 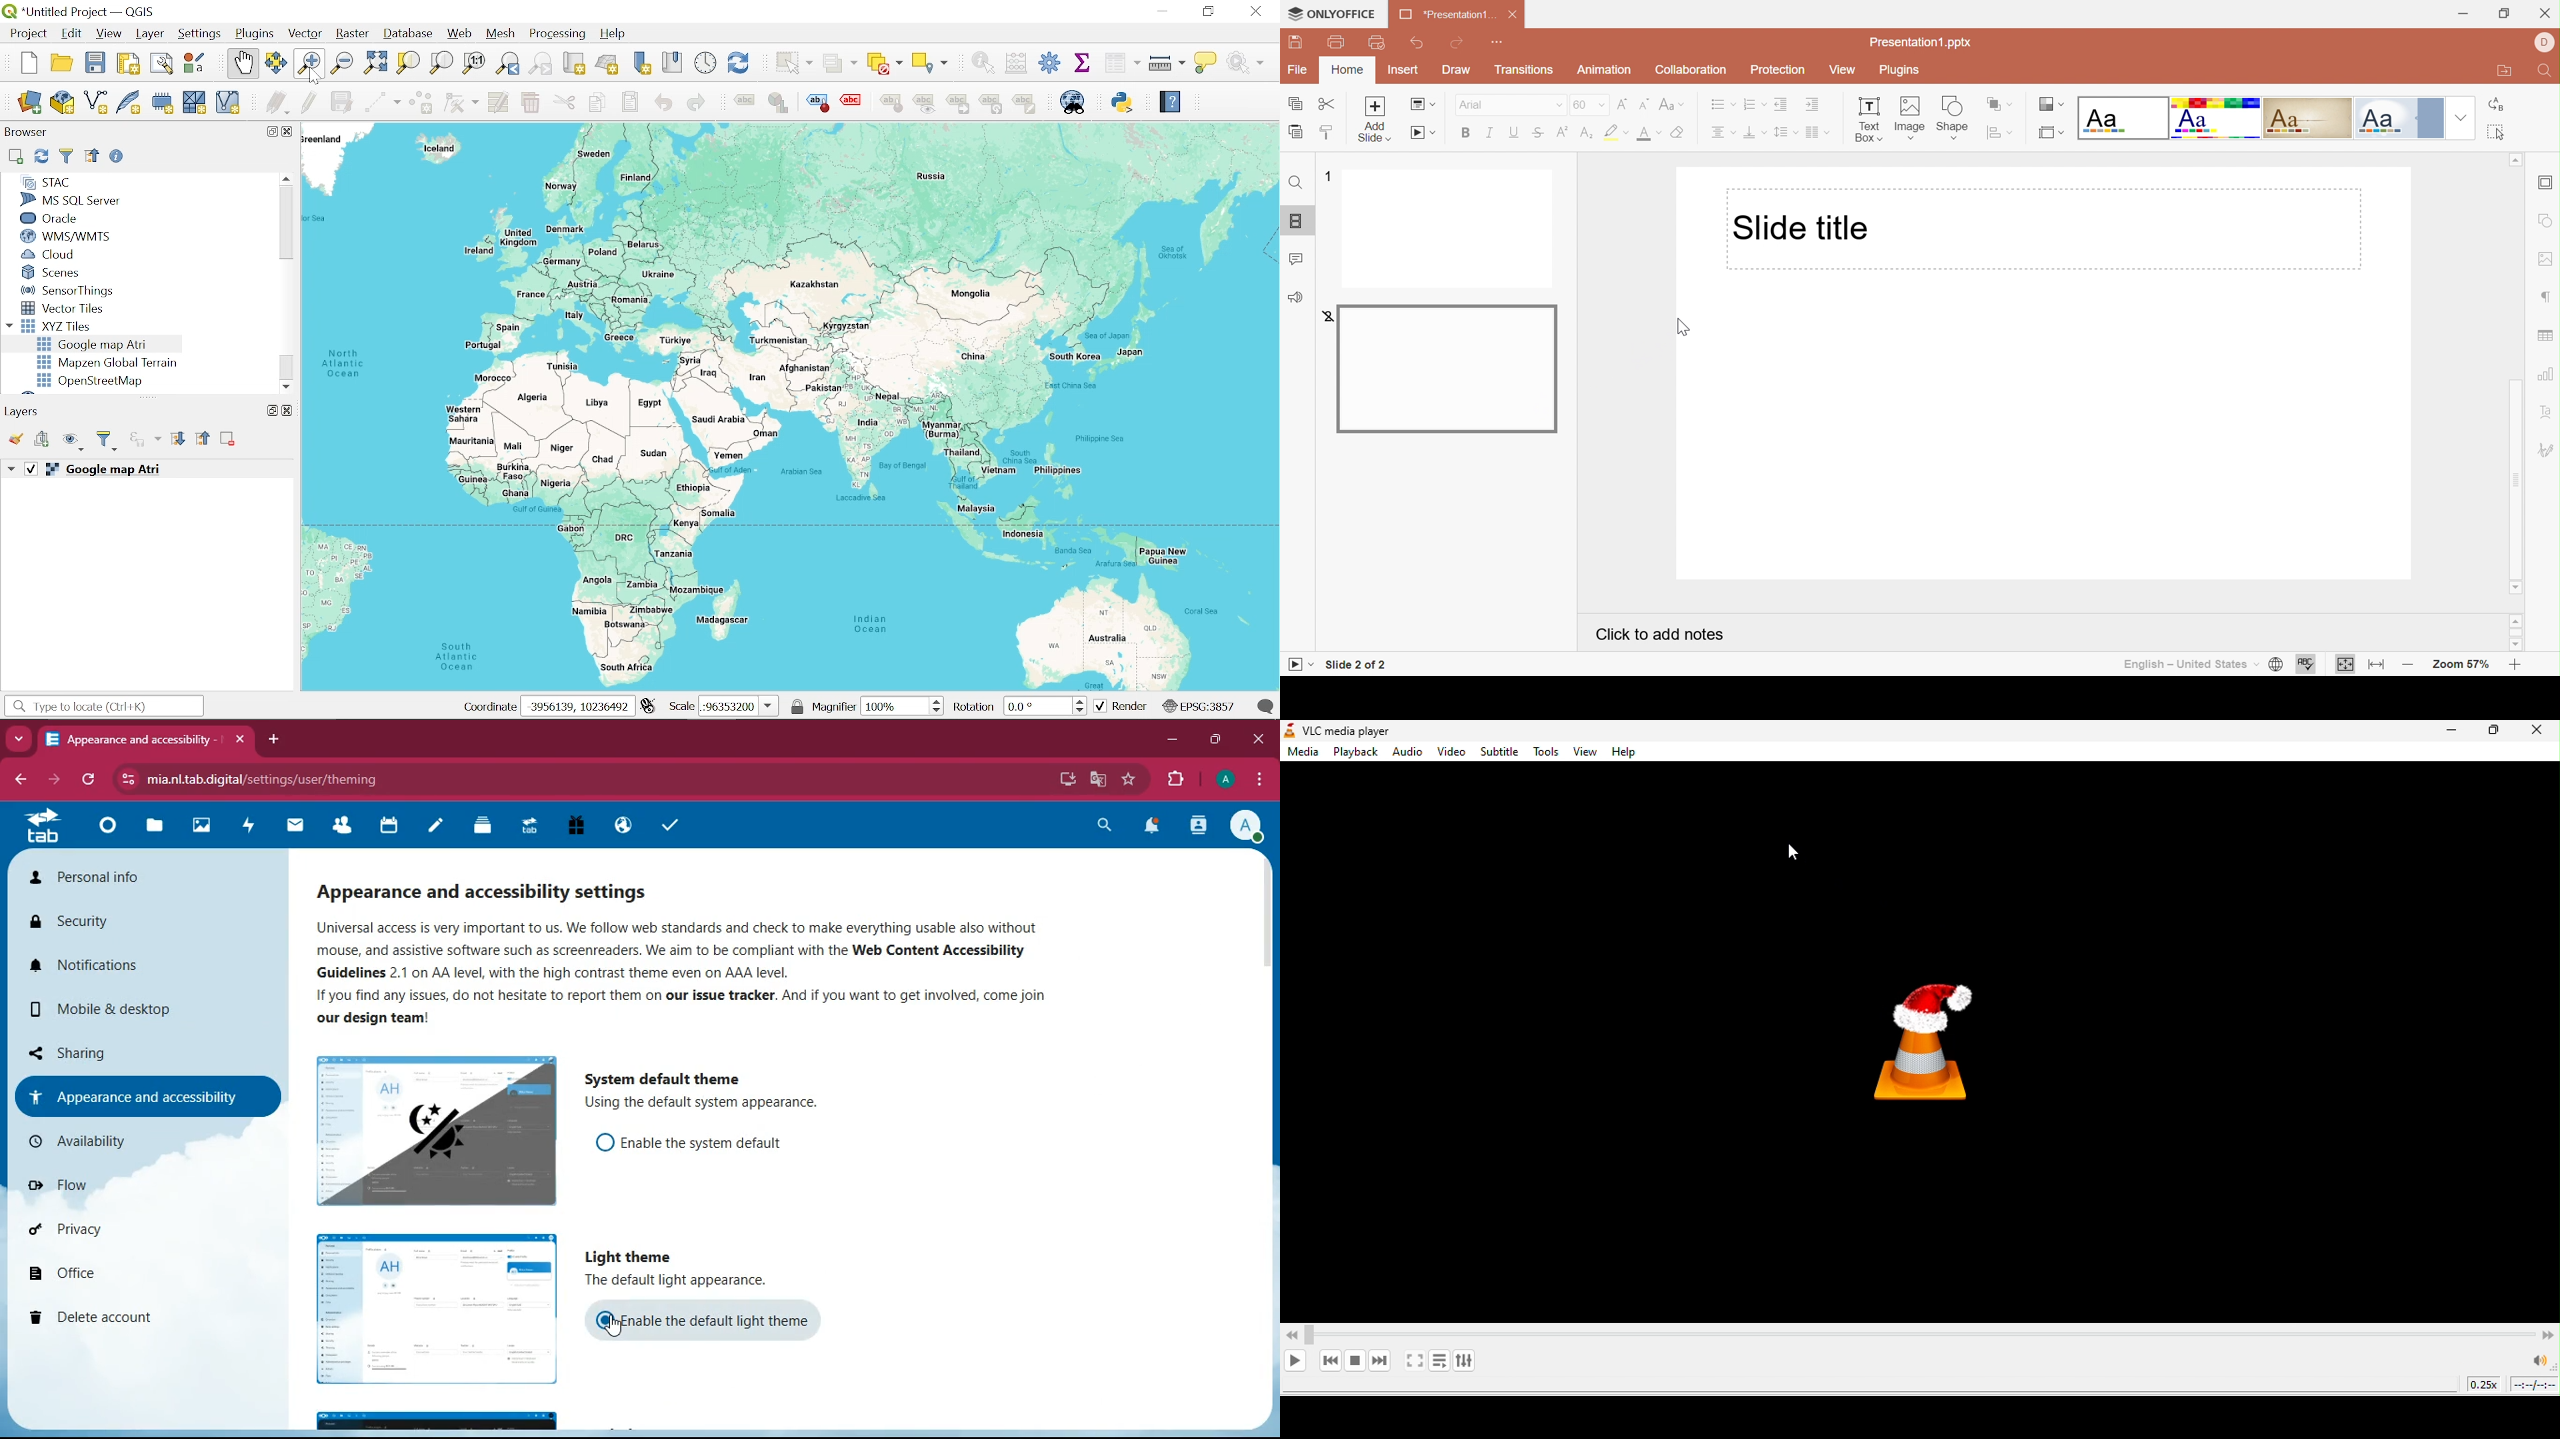 What do you see at coordinates (2515, 161) in the screenshot?
I see `Scroll Up` at bounding box center [2515, 161].